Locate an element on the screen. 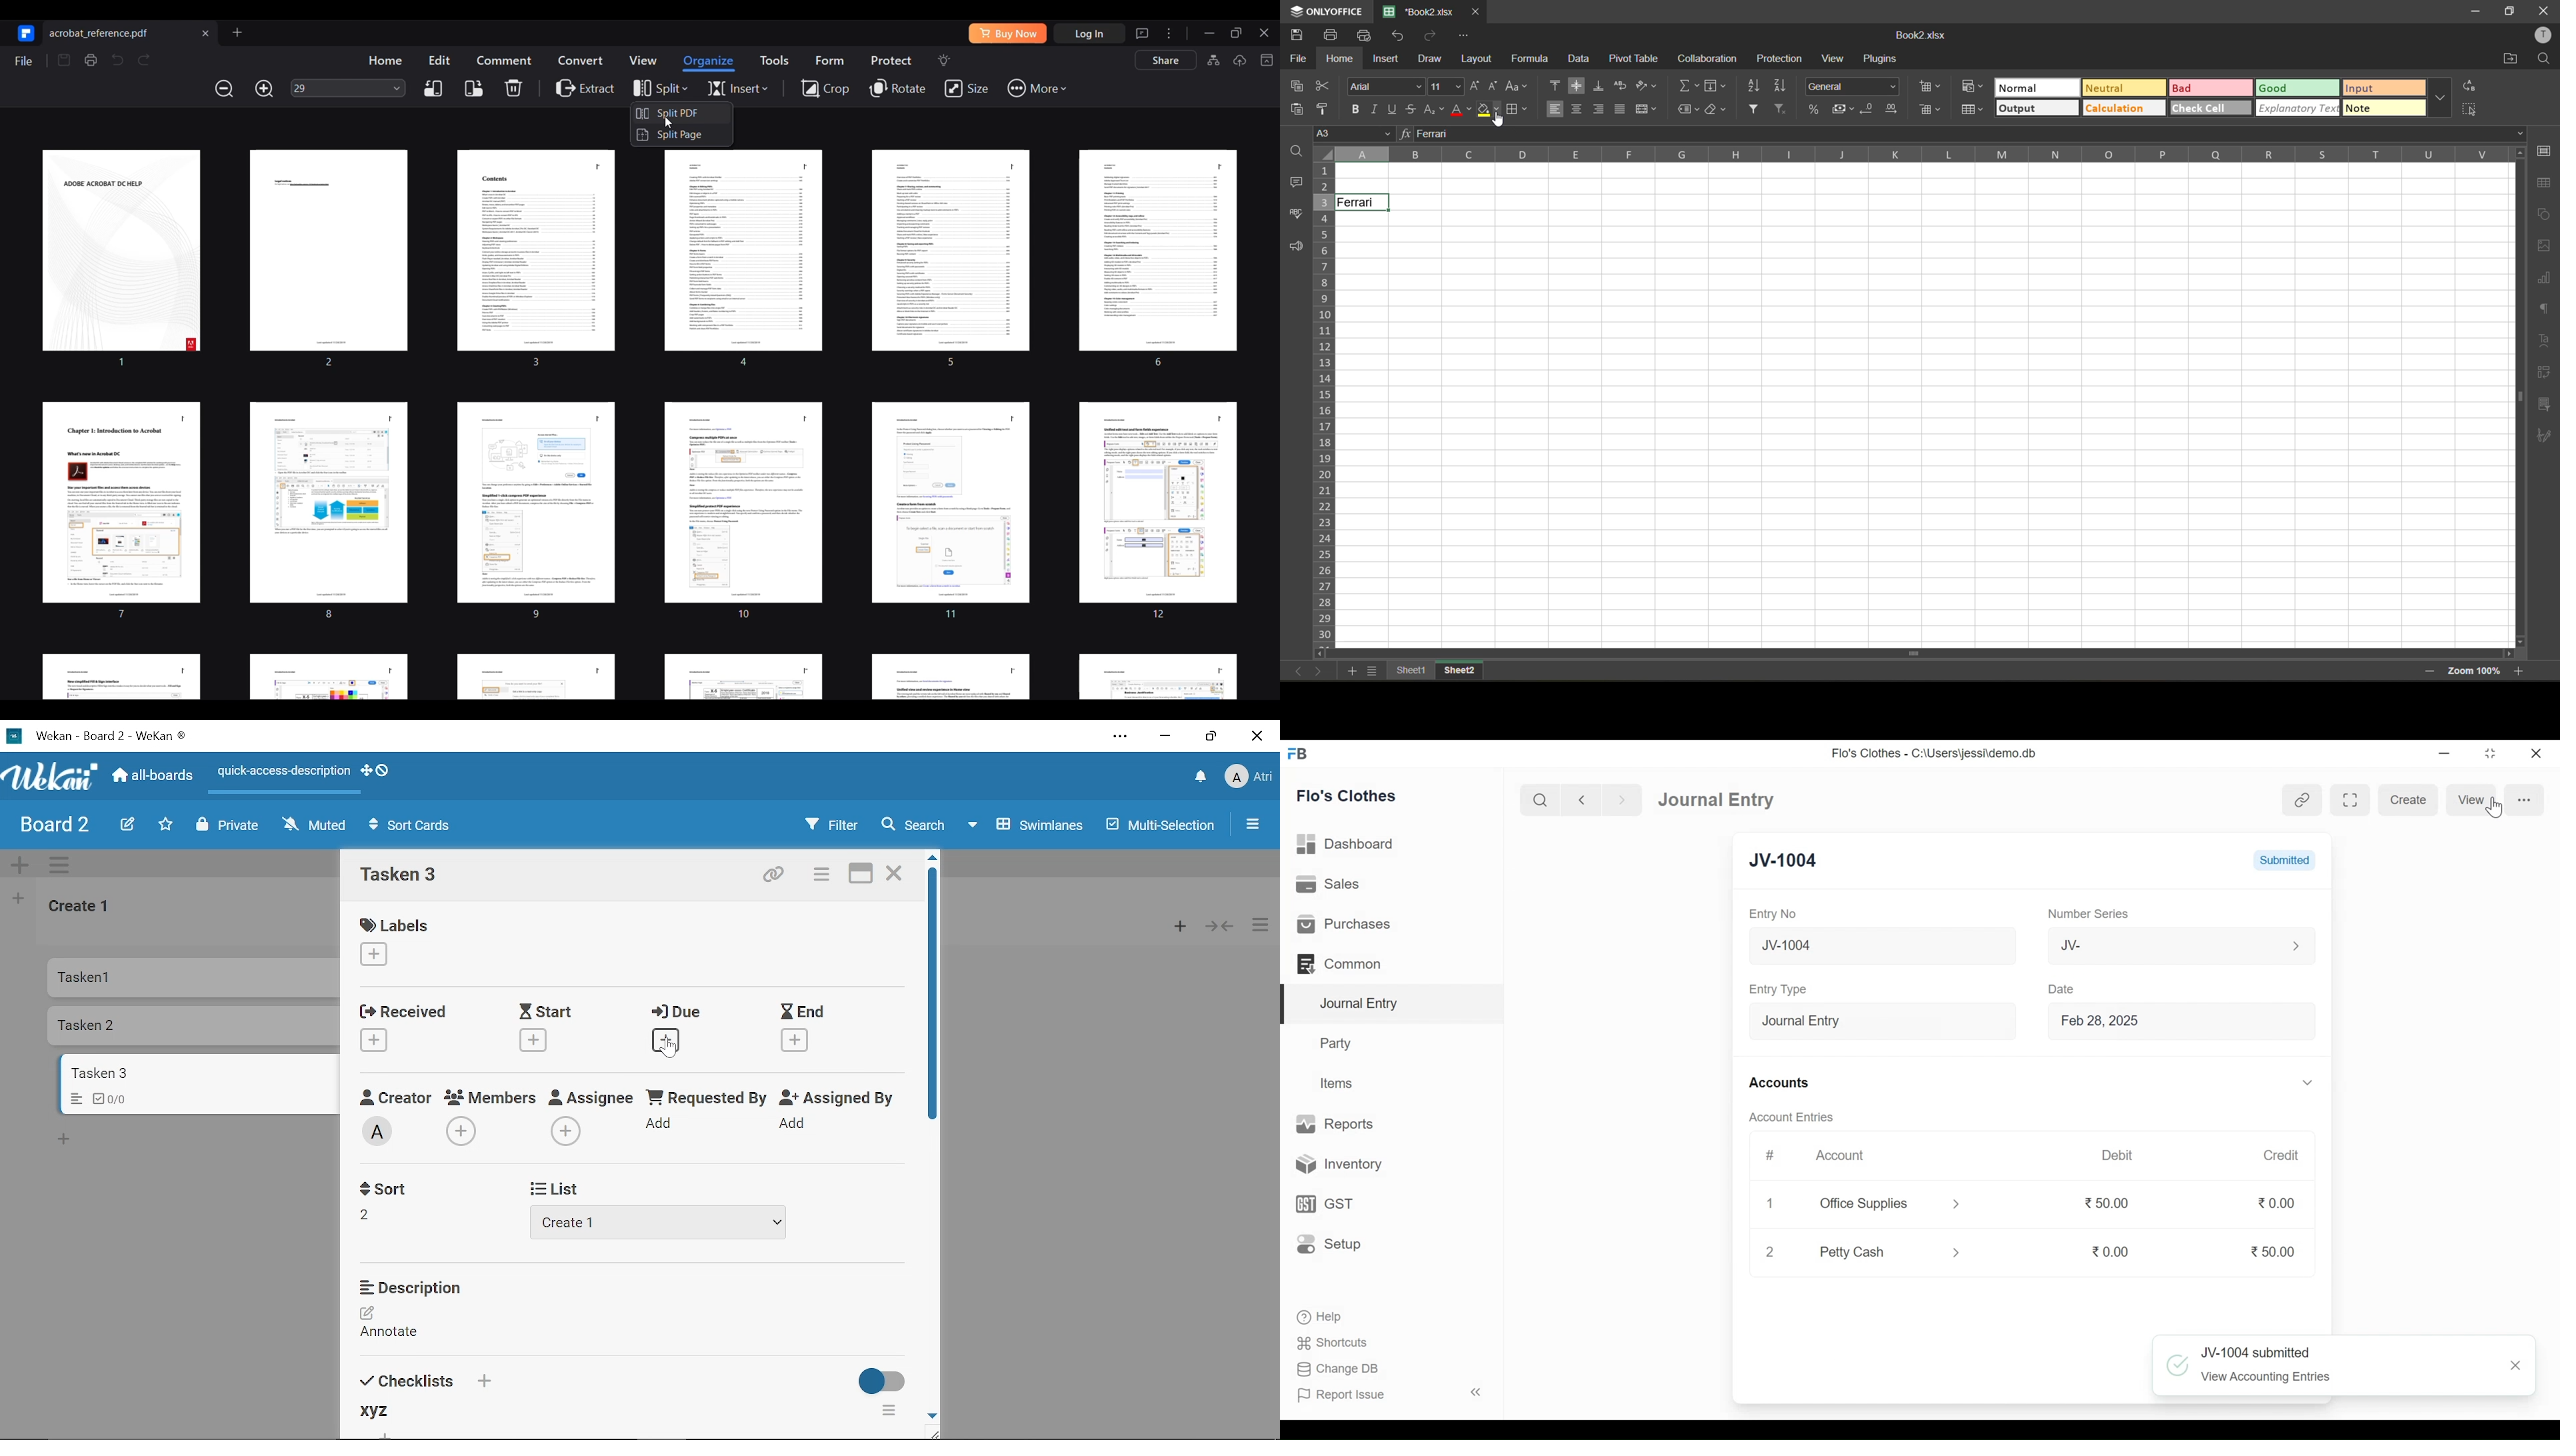 This screenshot has height=1456, width=2576. font color is located at coordinates (1462, 110).